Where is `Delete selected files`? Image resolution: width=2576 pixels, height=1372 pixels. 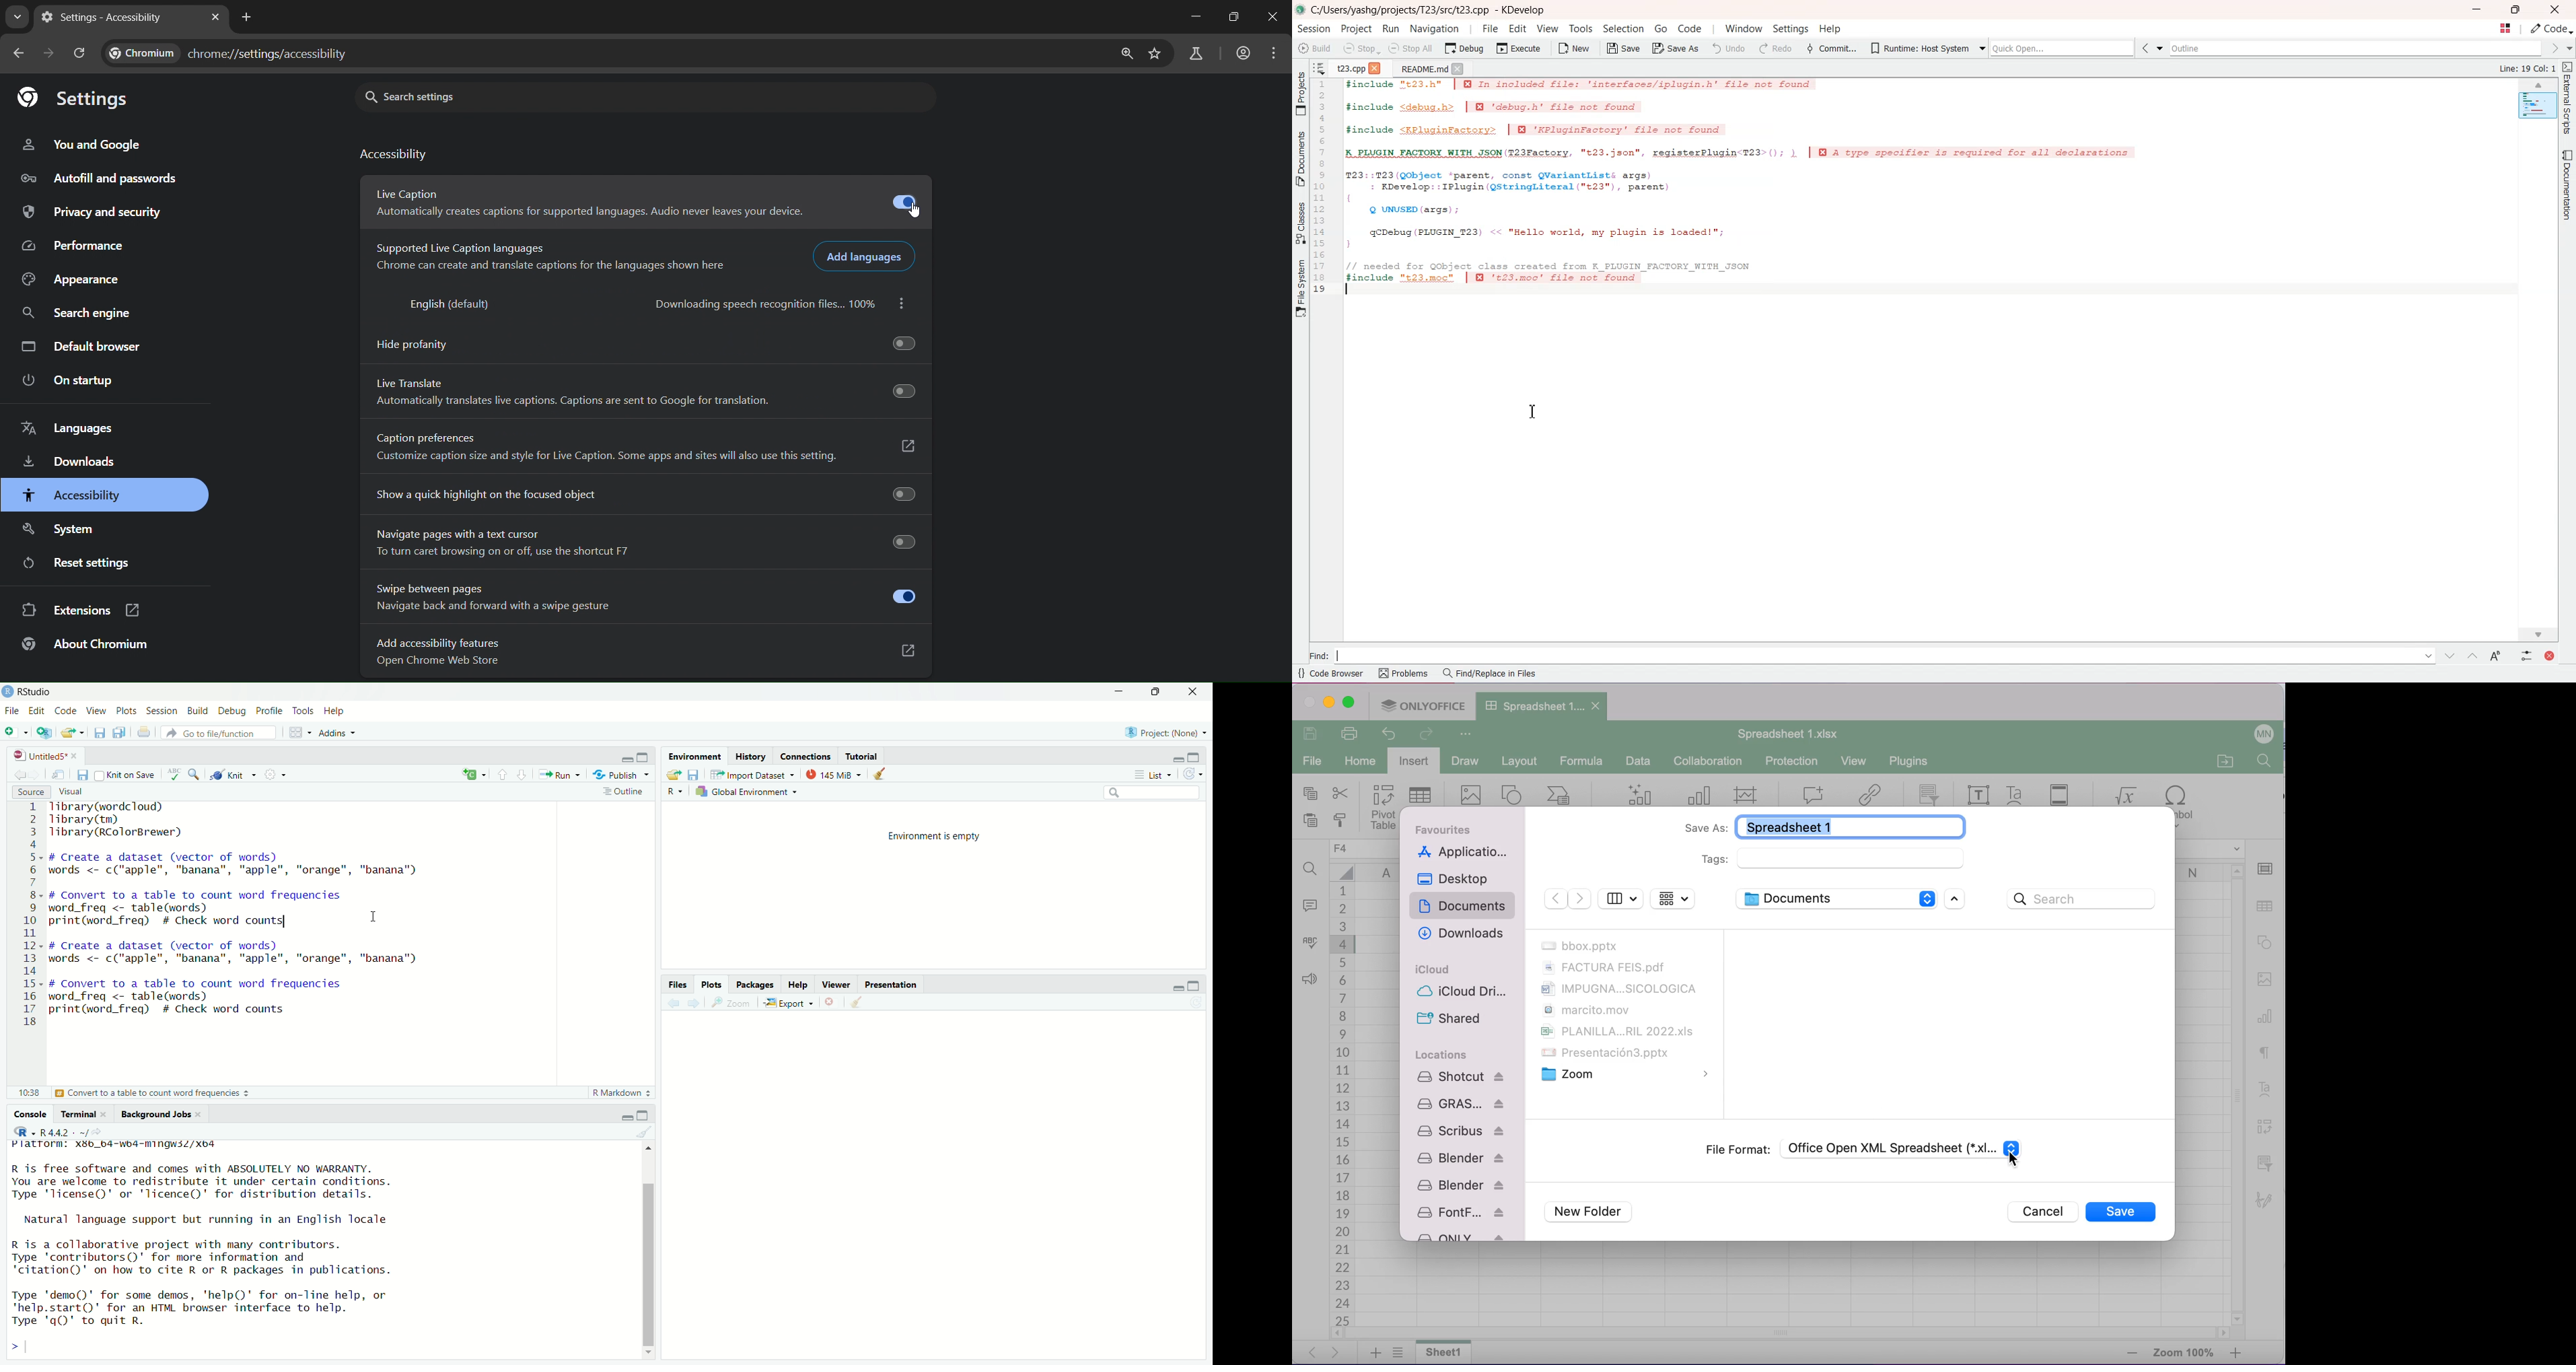
Delete selected files is located at coordinates (831, 1002).